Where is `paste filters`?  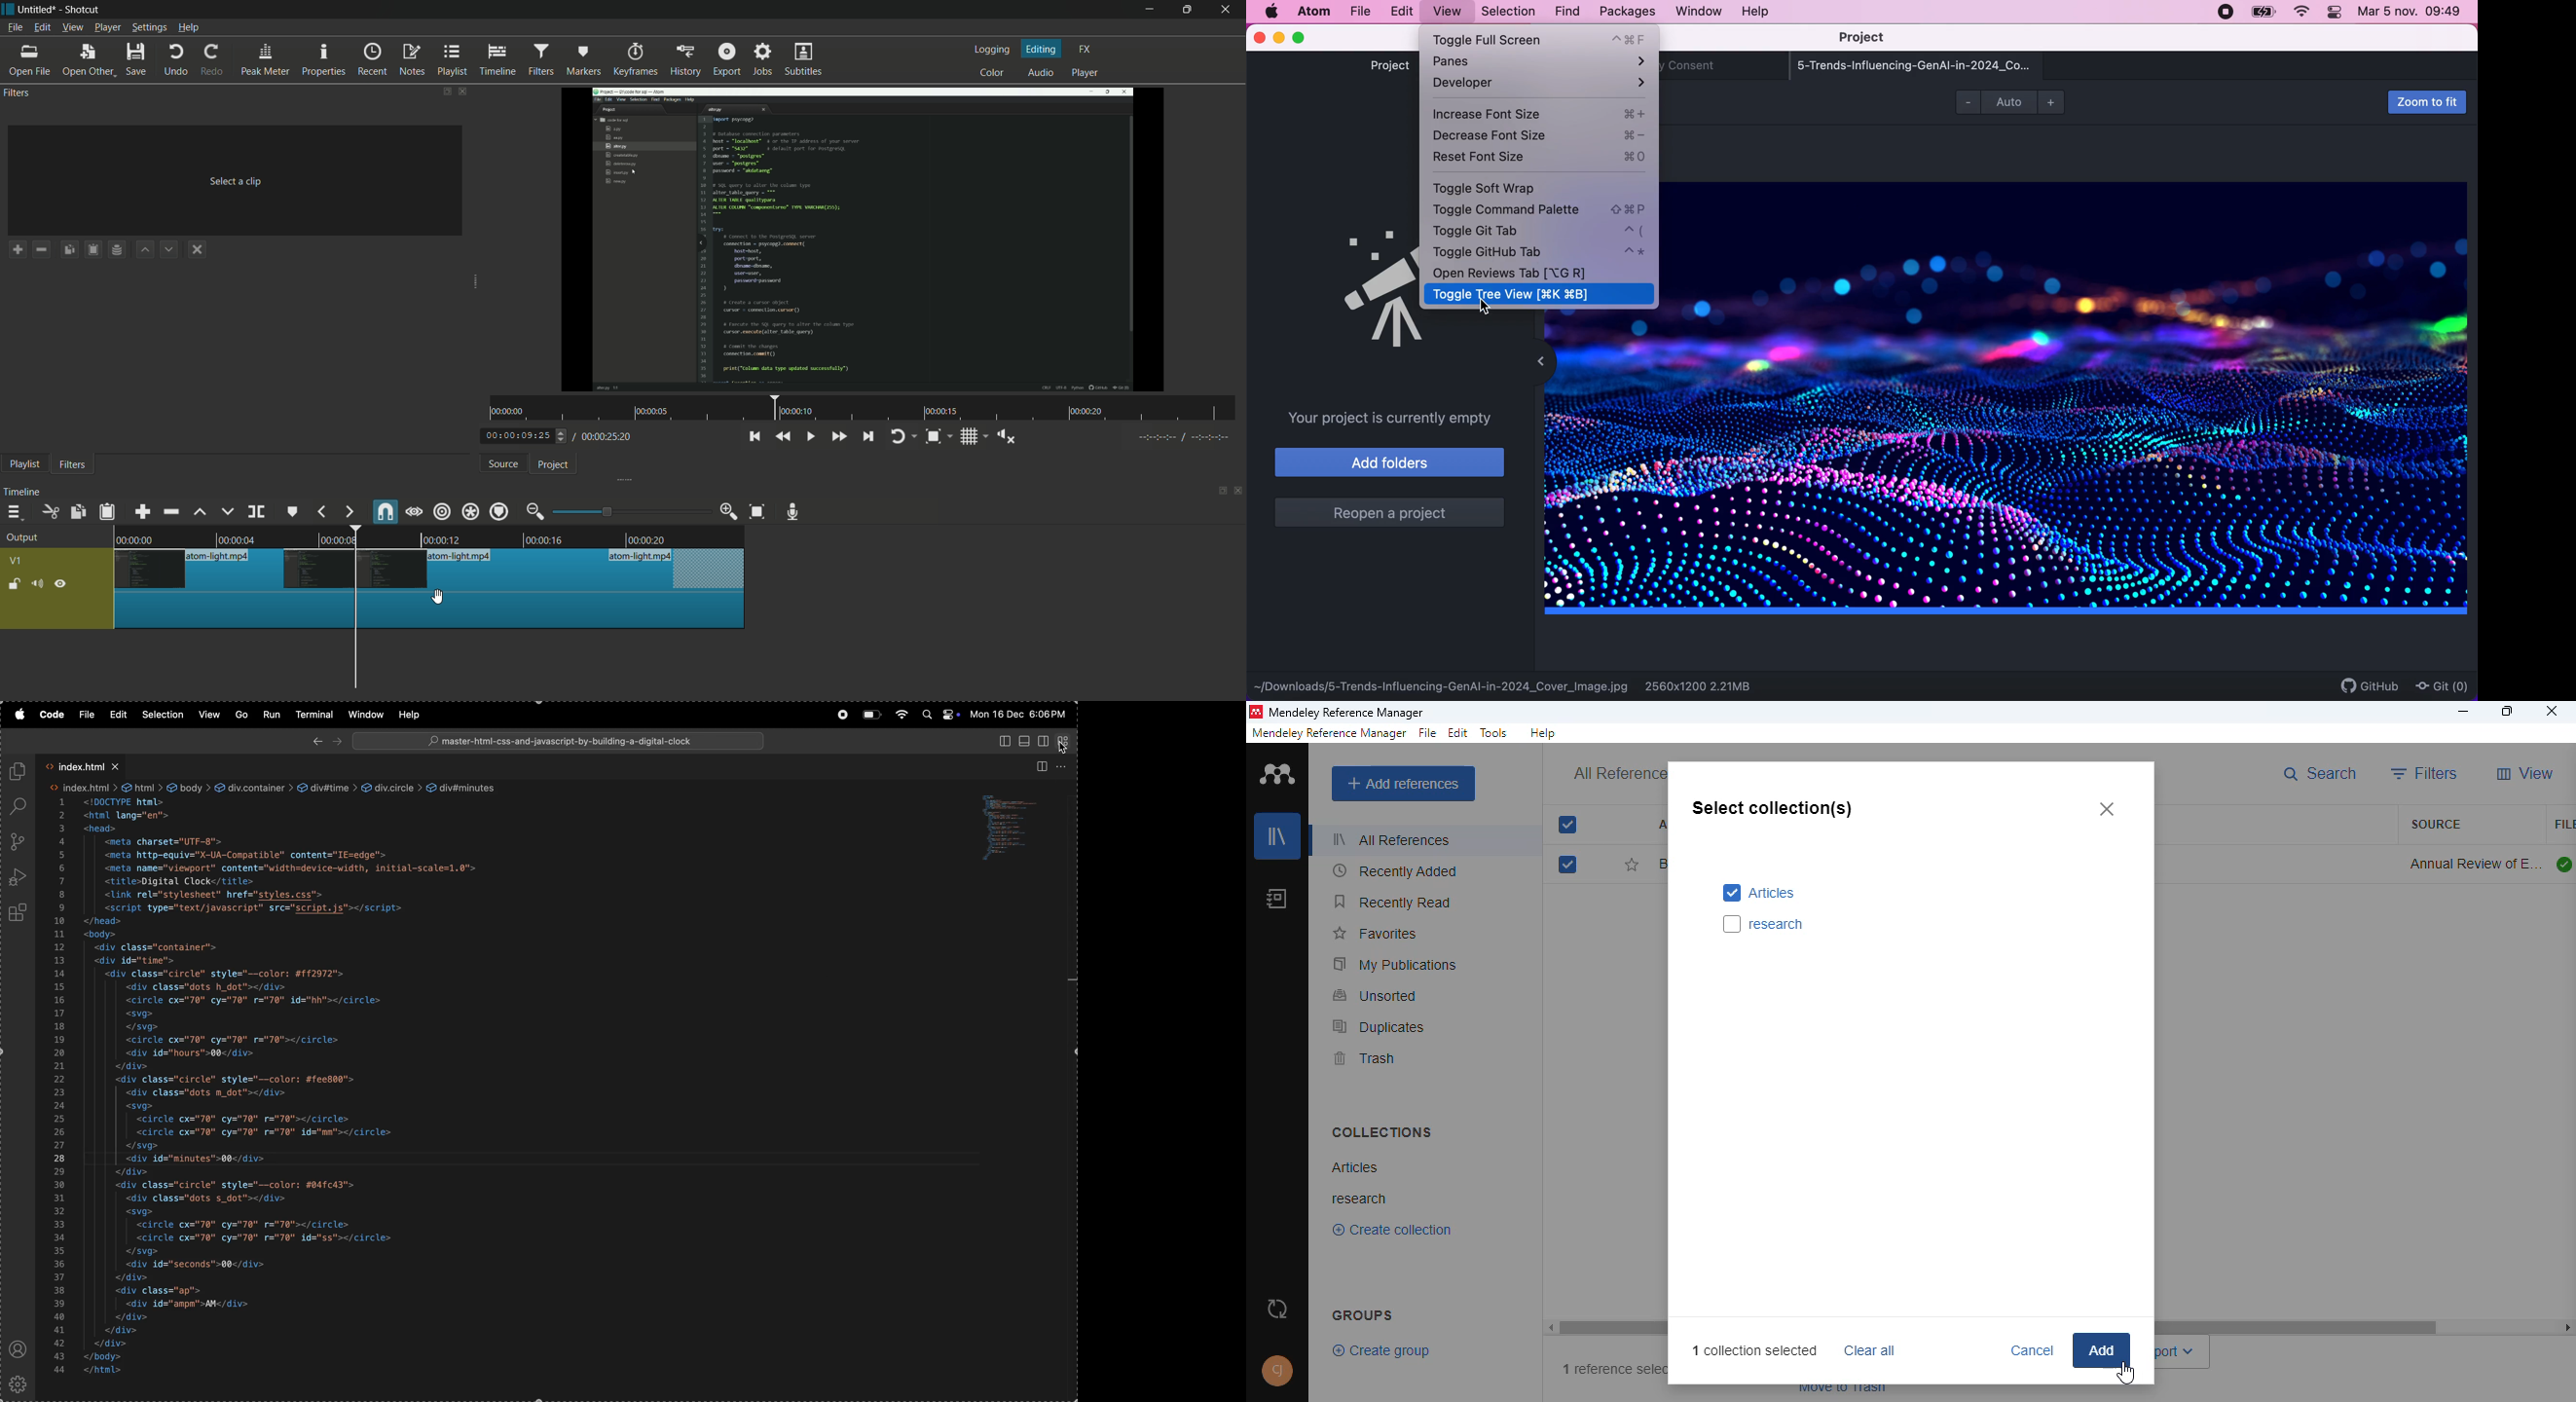 paste filters is located at coordinates (108, 511).